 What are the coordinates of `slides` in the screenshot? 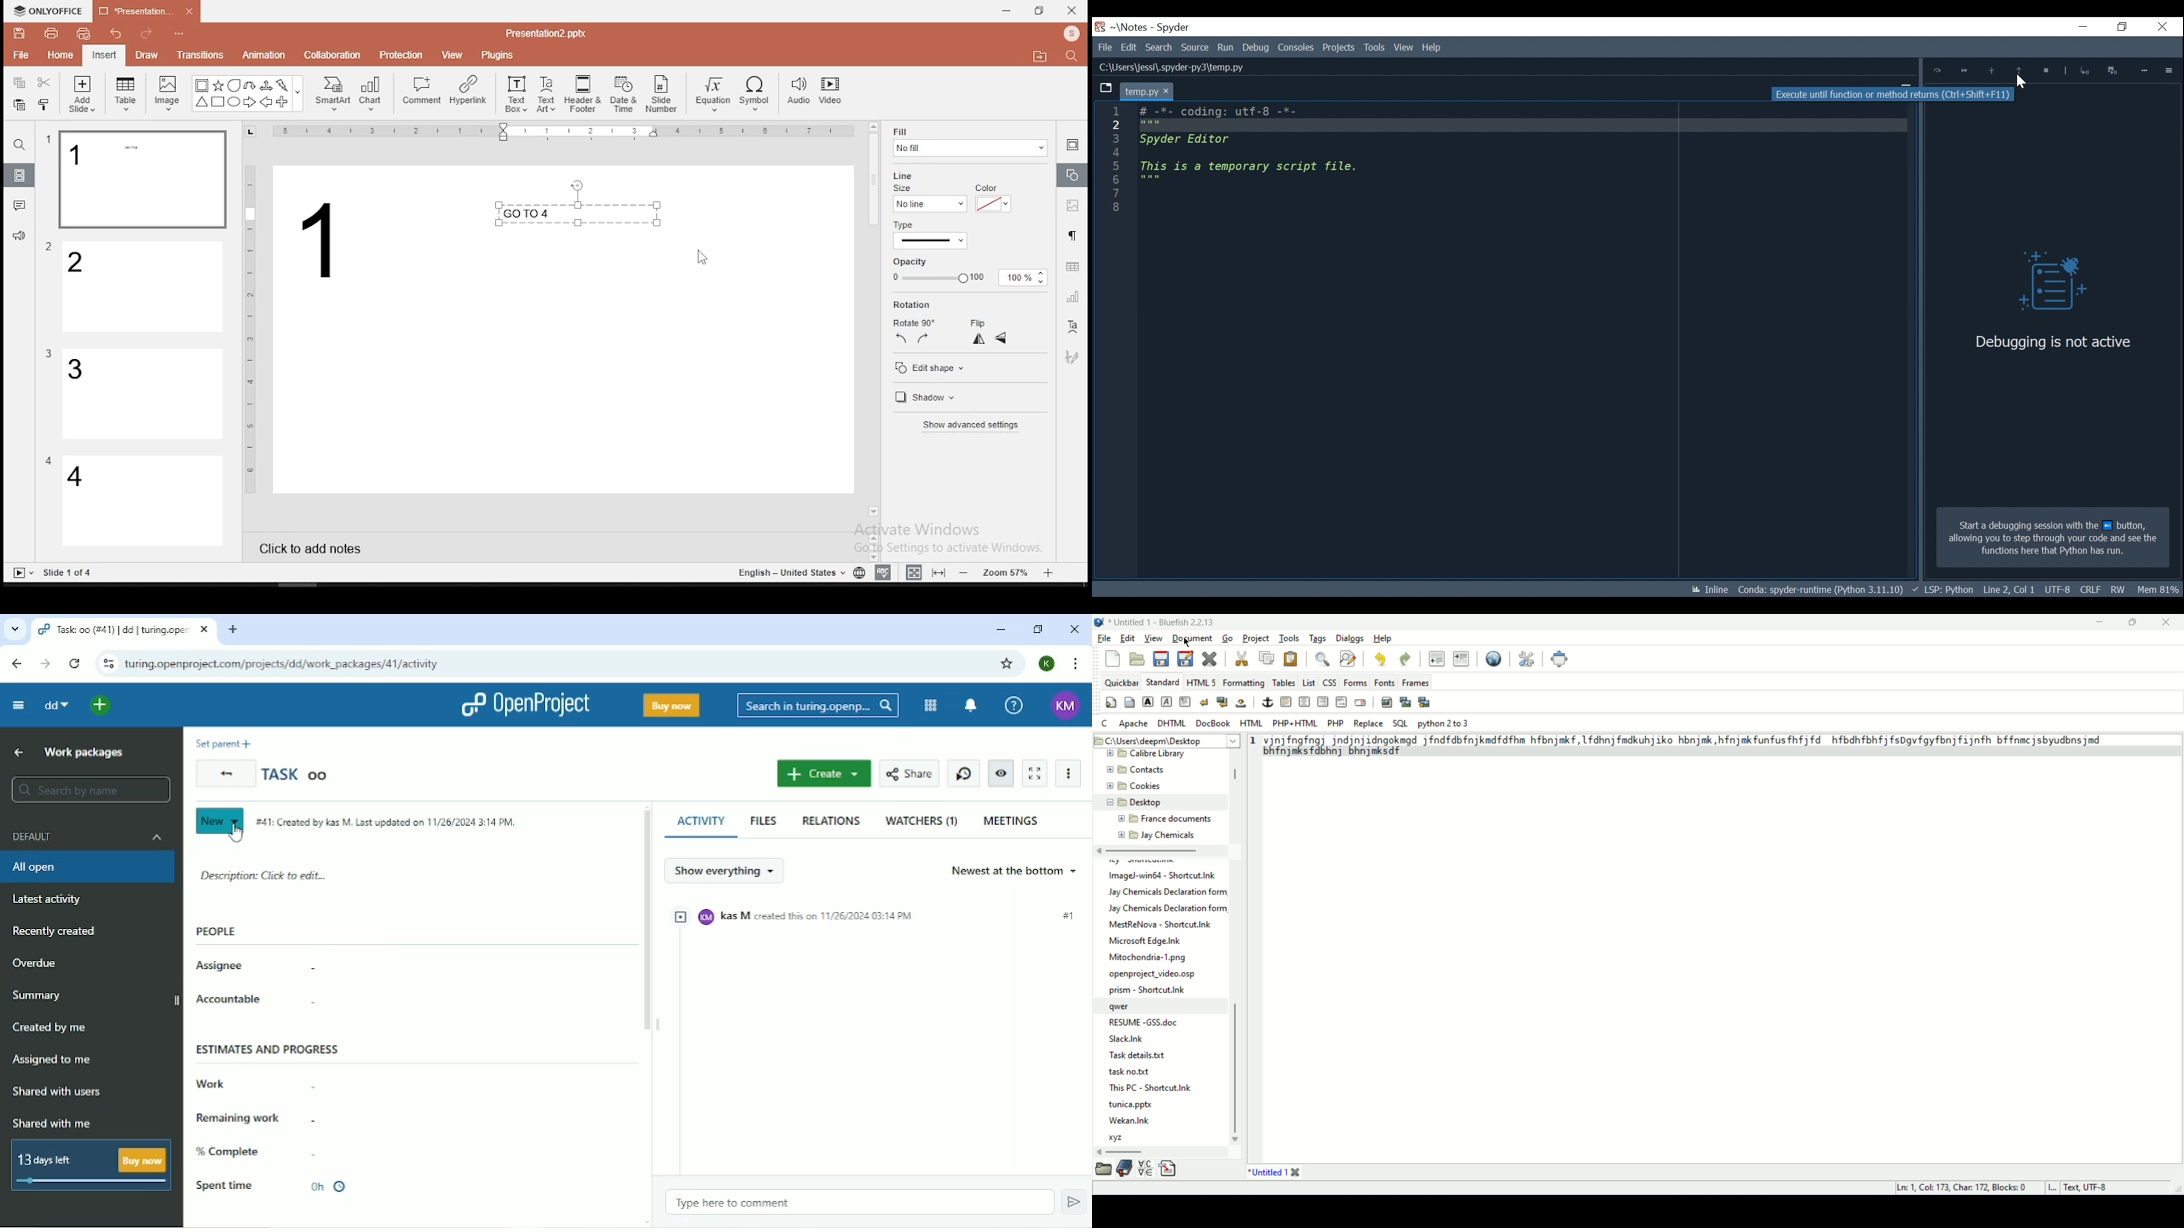 It's located at (20, 176).